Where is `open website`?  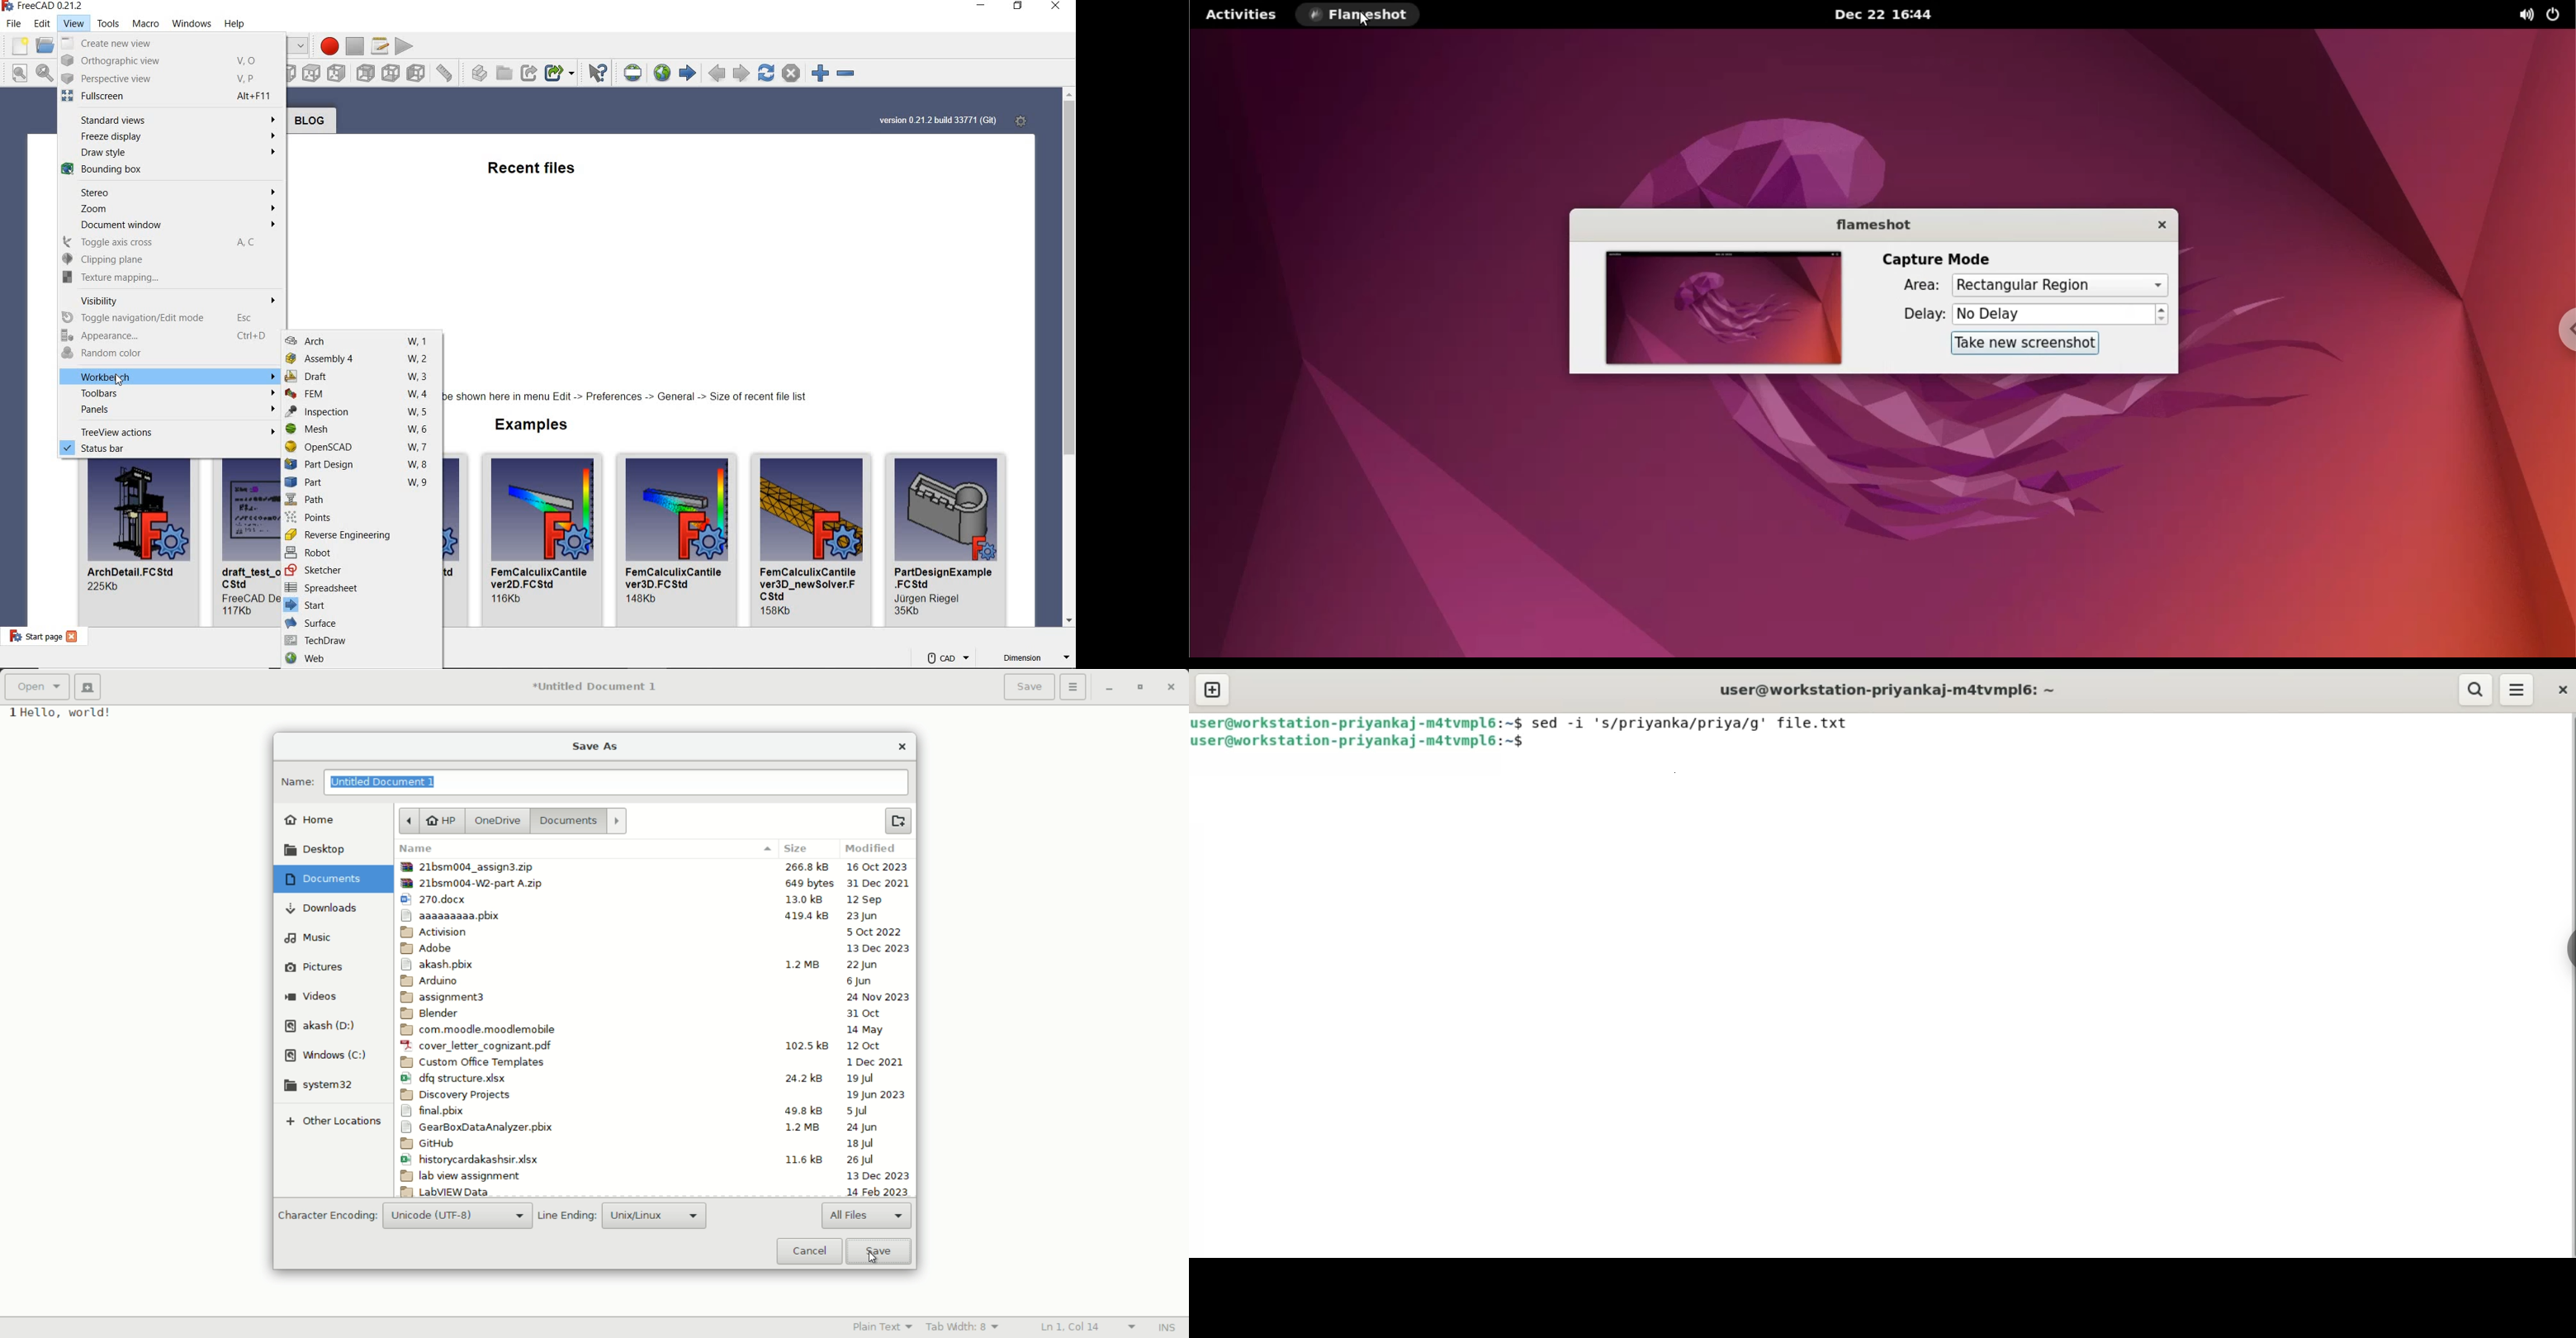 open website is located at coordinates (662, 72).